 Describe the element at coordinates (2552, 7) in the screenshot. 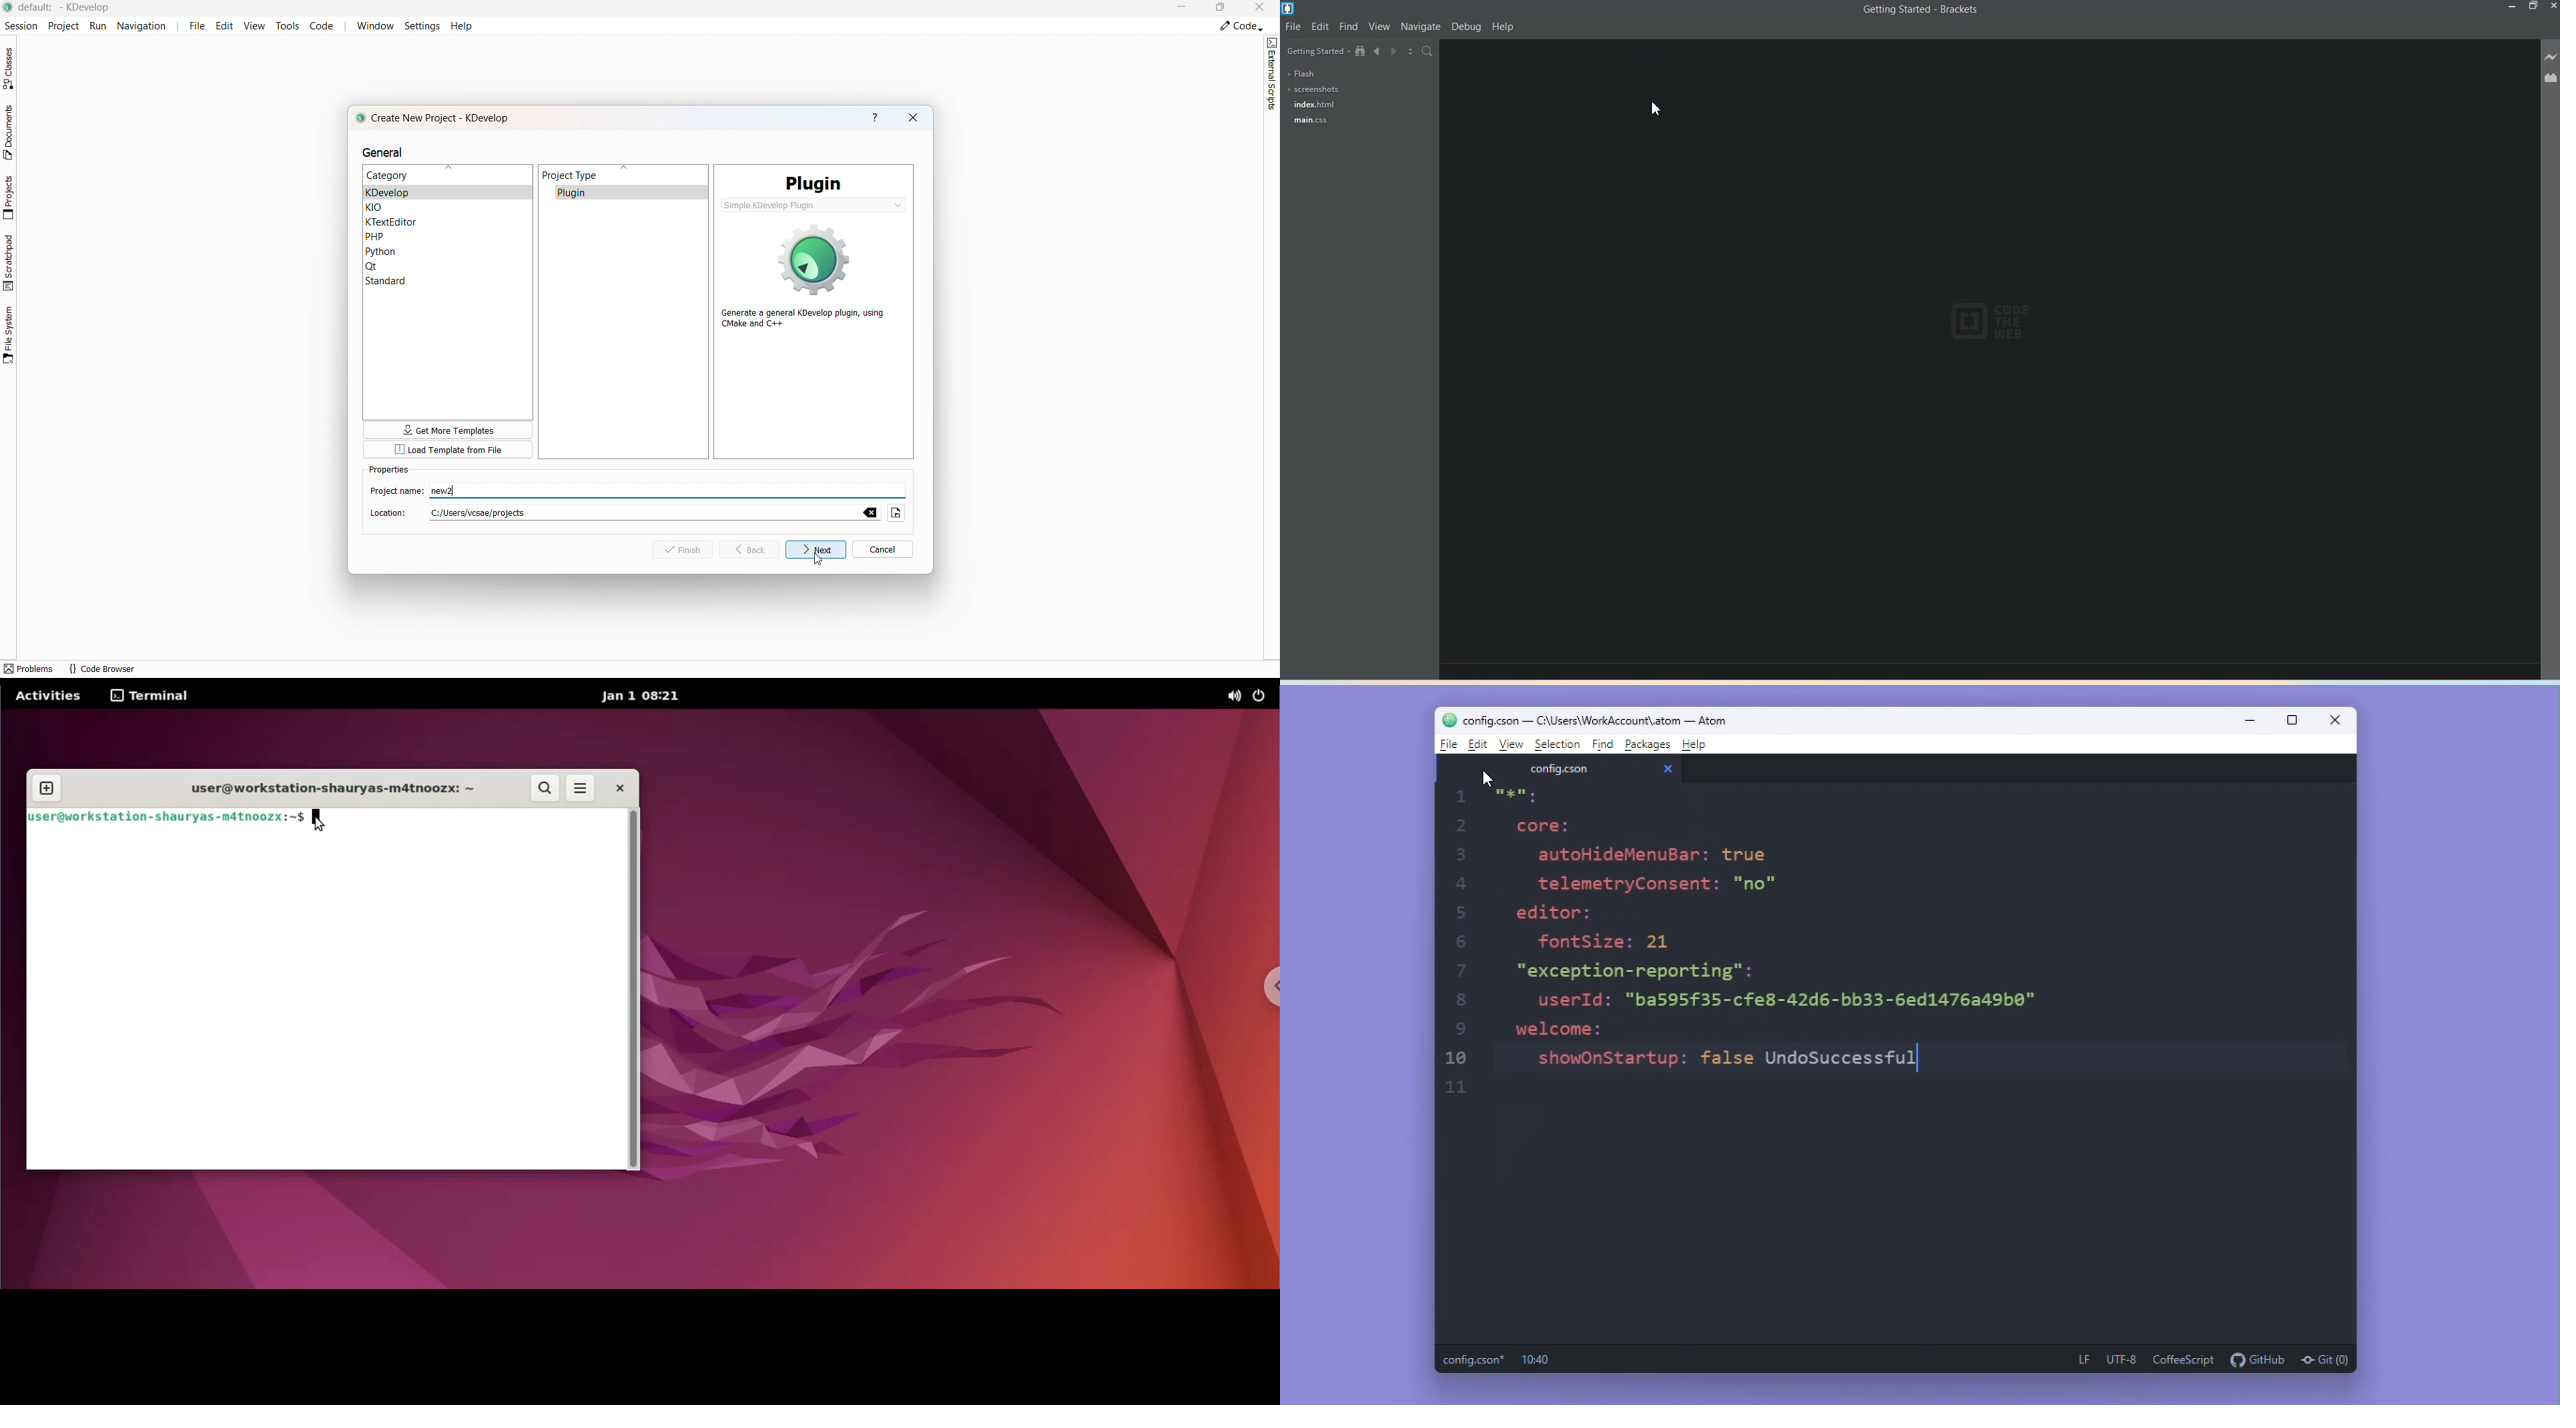

I see `Close` at that location.